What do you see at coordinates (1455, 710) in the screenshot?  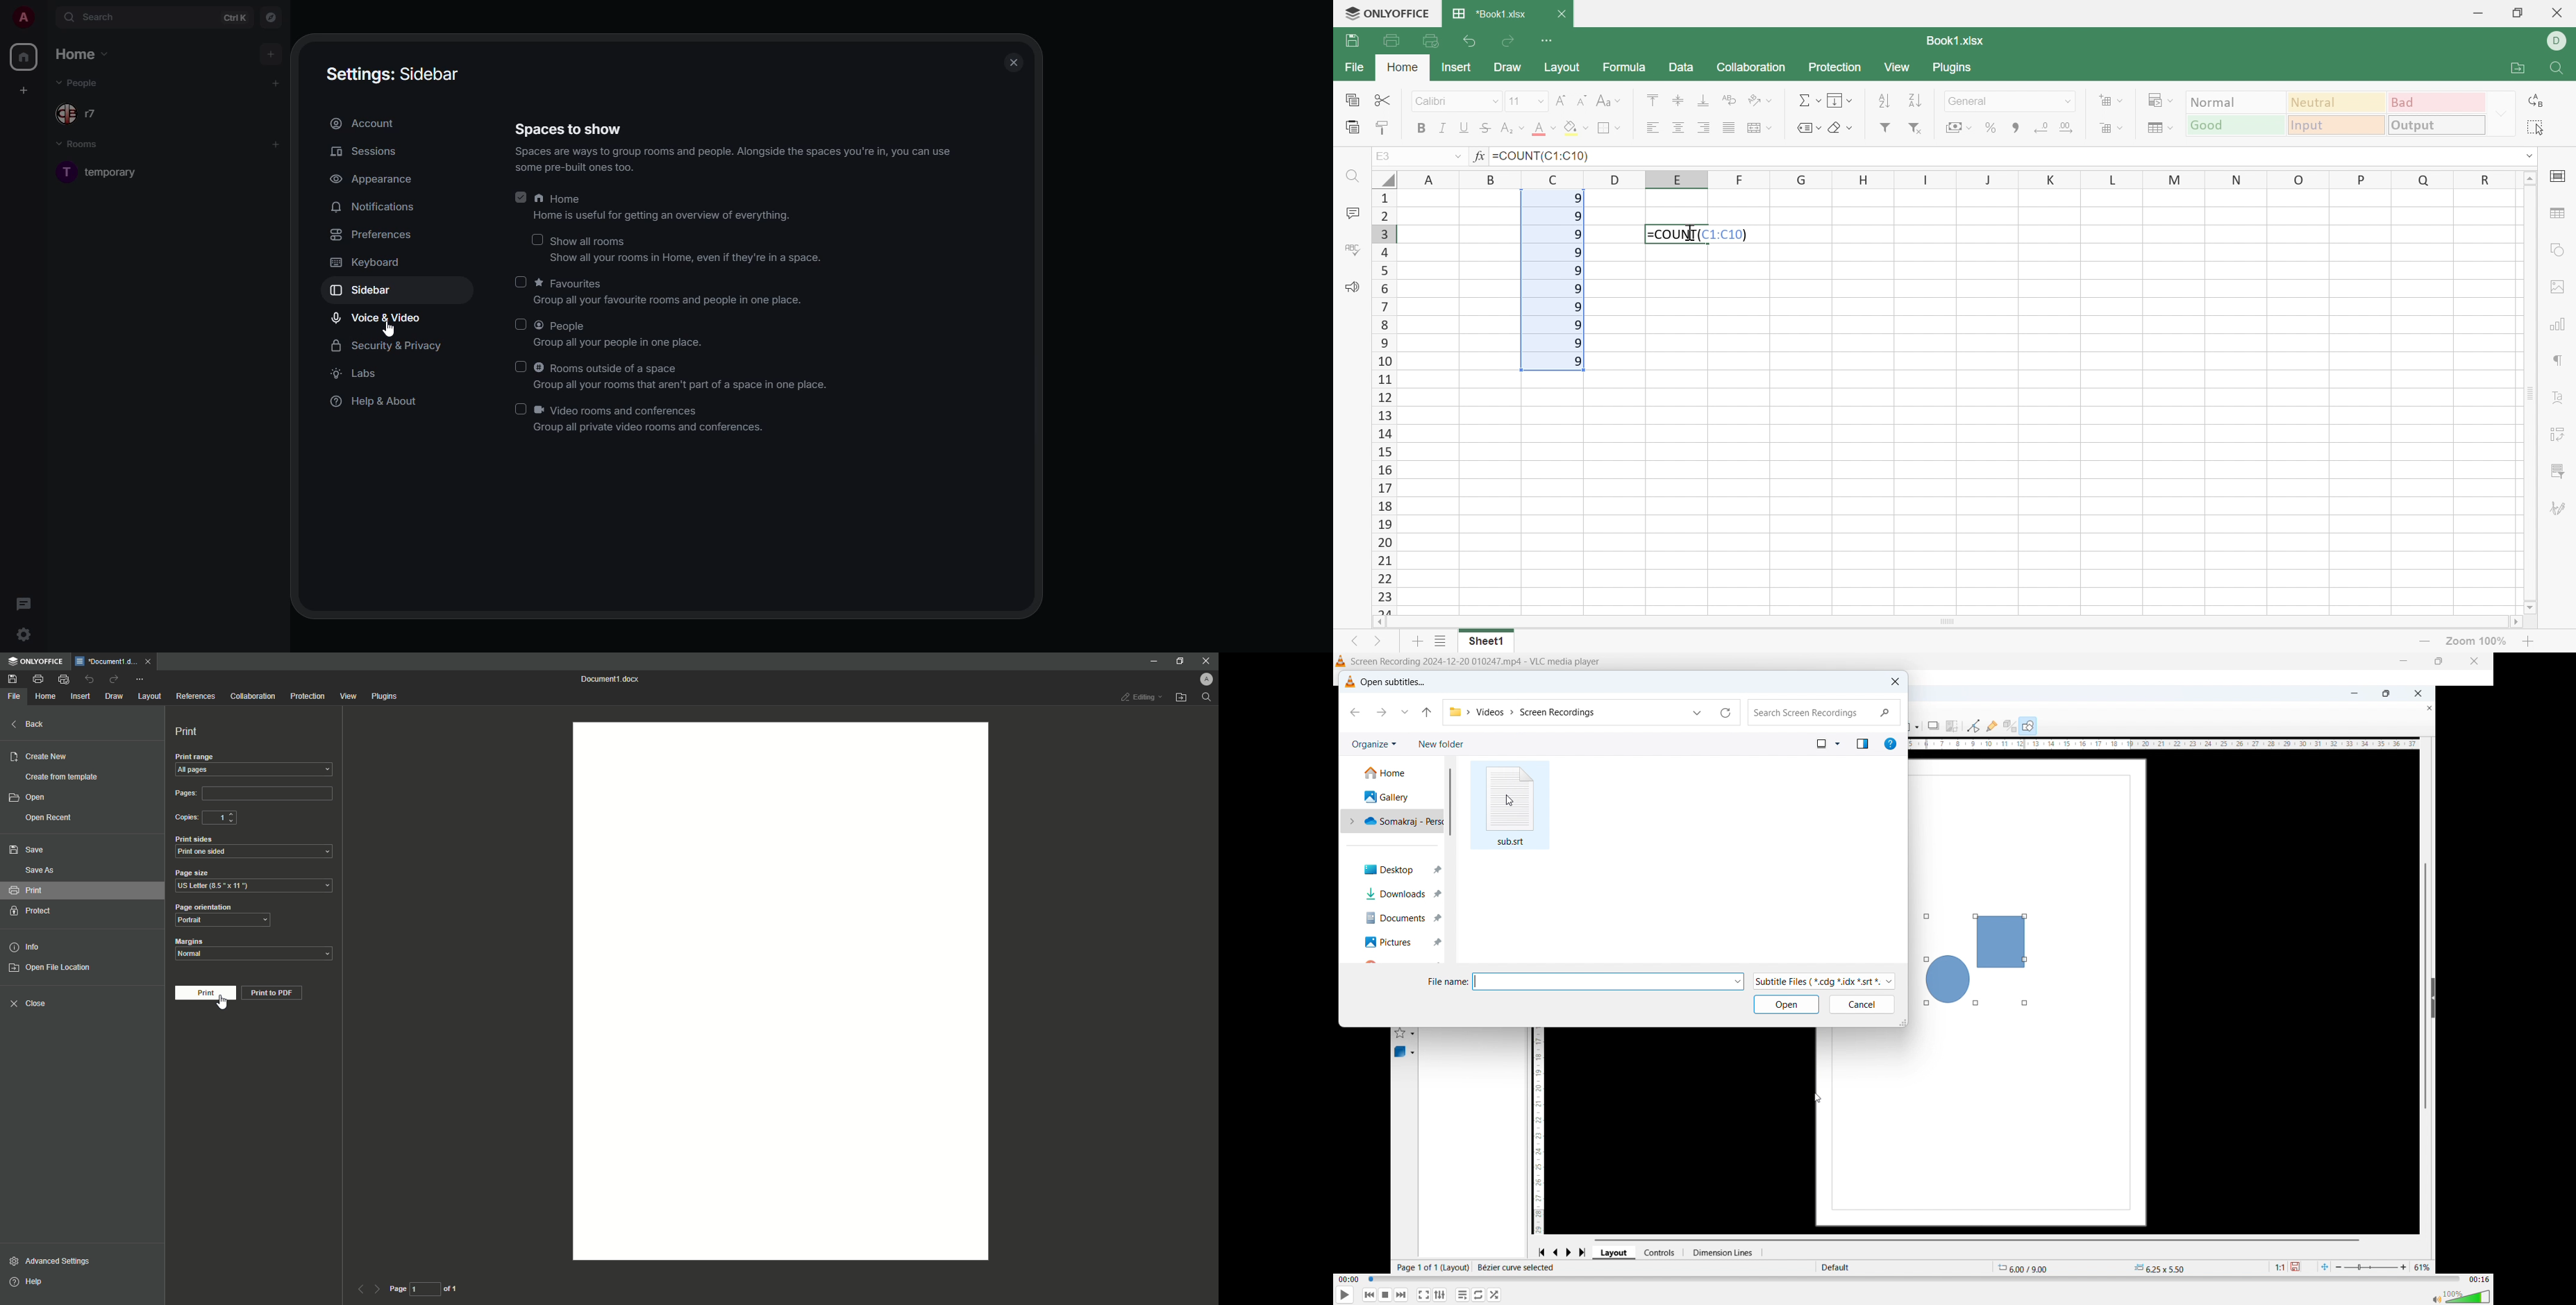 I see `folder` at bounding box center [1455, 710].